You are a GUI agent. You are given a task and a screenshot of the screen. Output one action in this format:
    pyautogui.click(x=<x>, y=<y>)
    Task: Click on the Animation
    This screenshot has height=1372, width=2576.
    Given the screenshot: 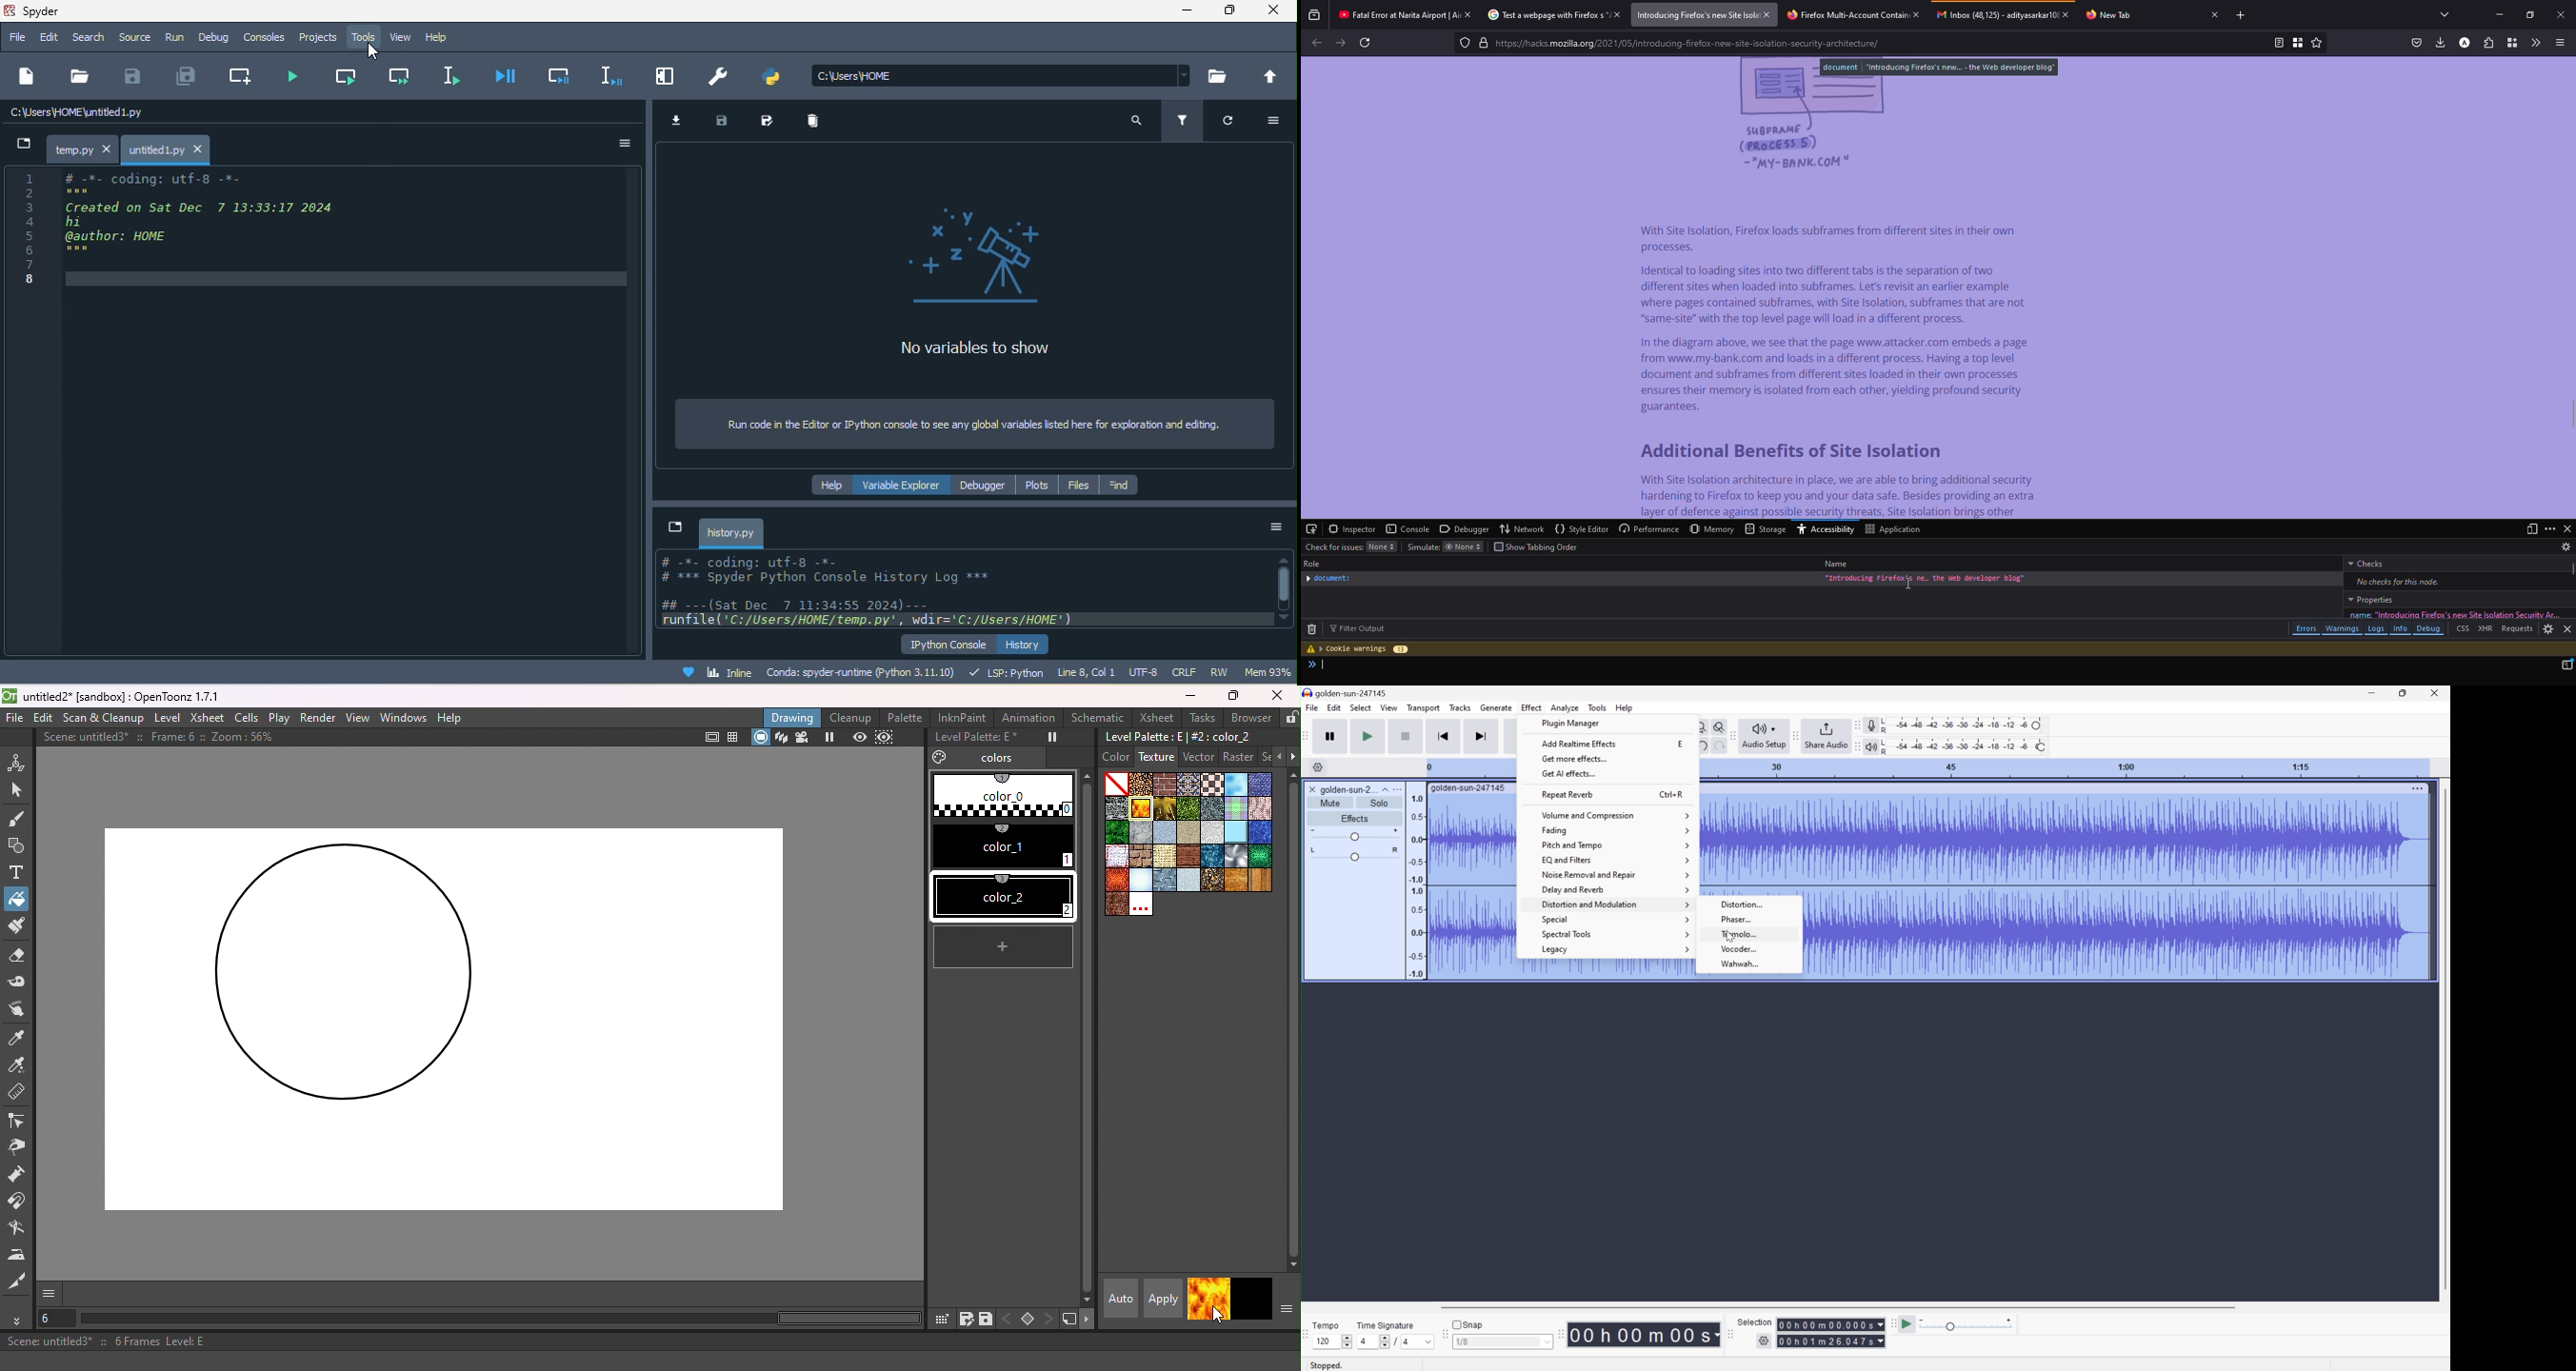 What is the action you would take?
    pyautogui.click(x=1028, y=718)
    